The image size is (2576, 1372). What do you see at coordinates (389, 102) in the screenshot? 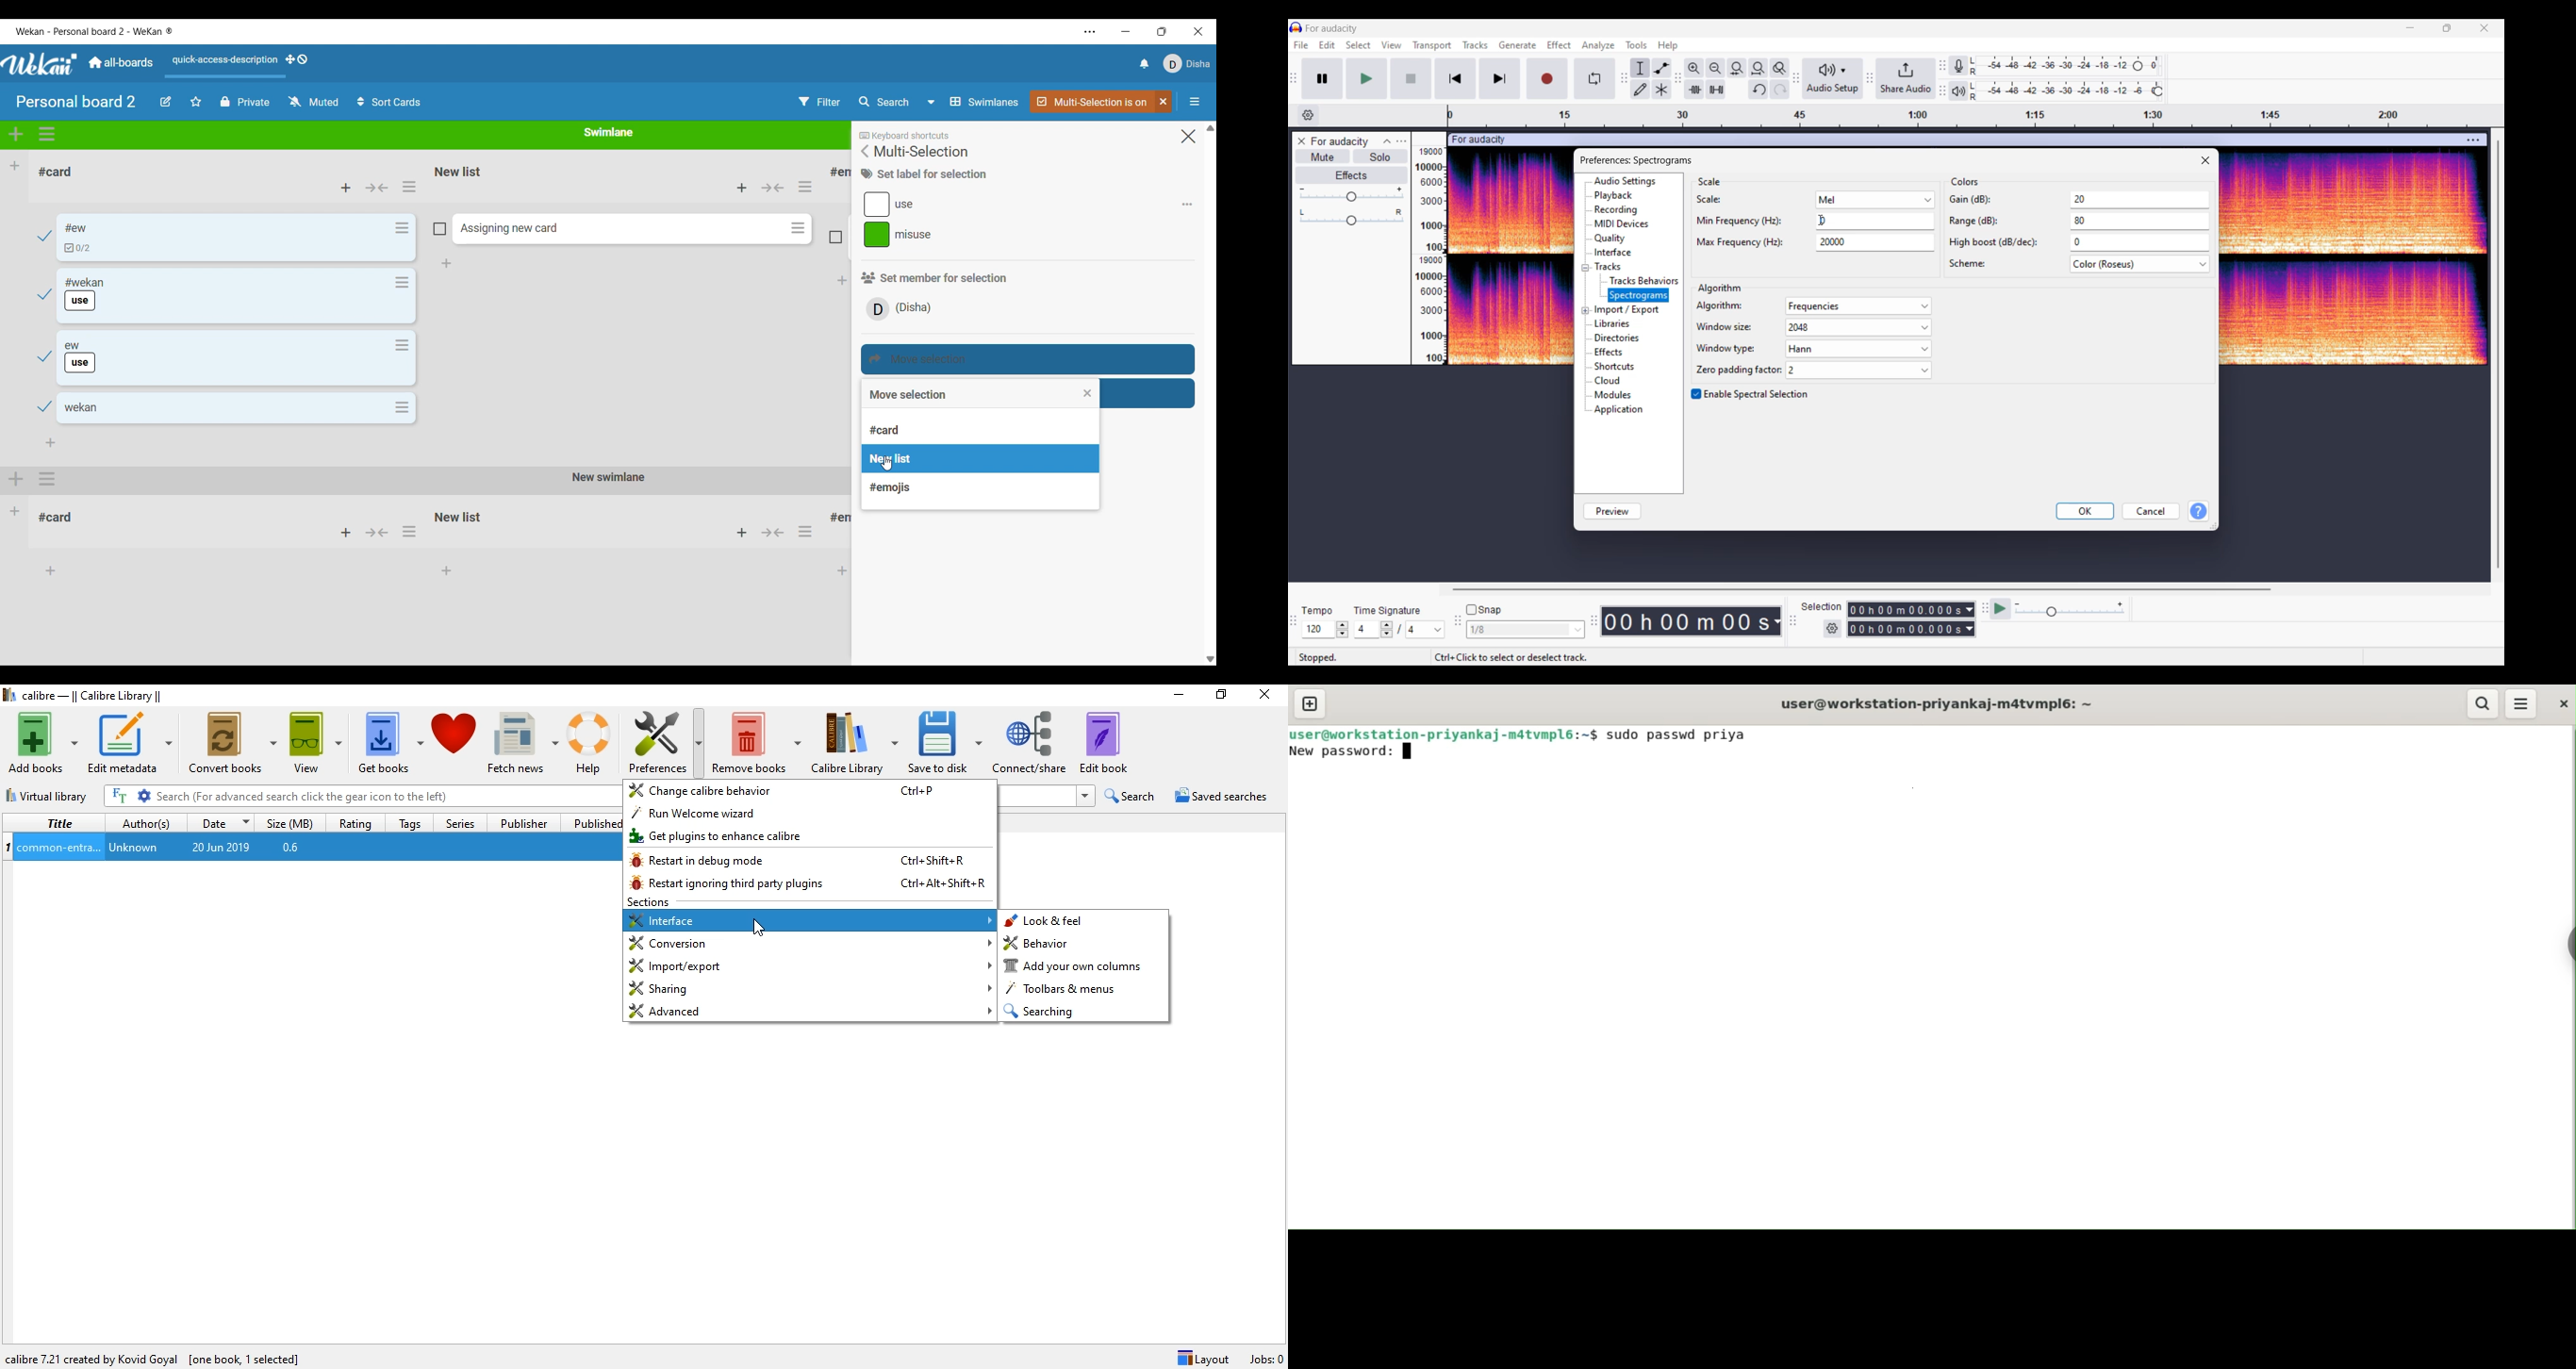
I see `Sort cards` at bounding box center [389, 102].